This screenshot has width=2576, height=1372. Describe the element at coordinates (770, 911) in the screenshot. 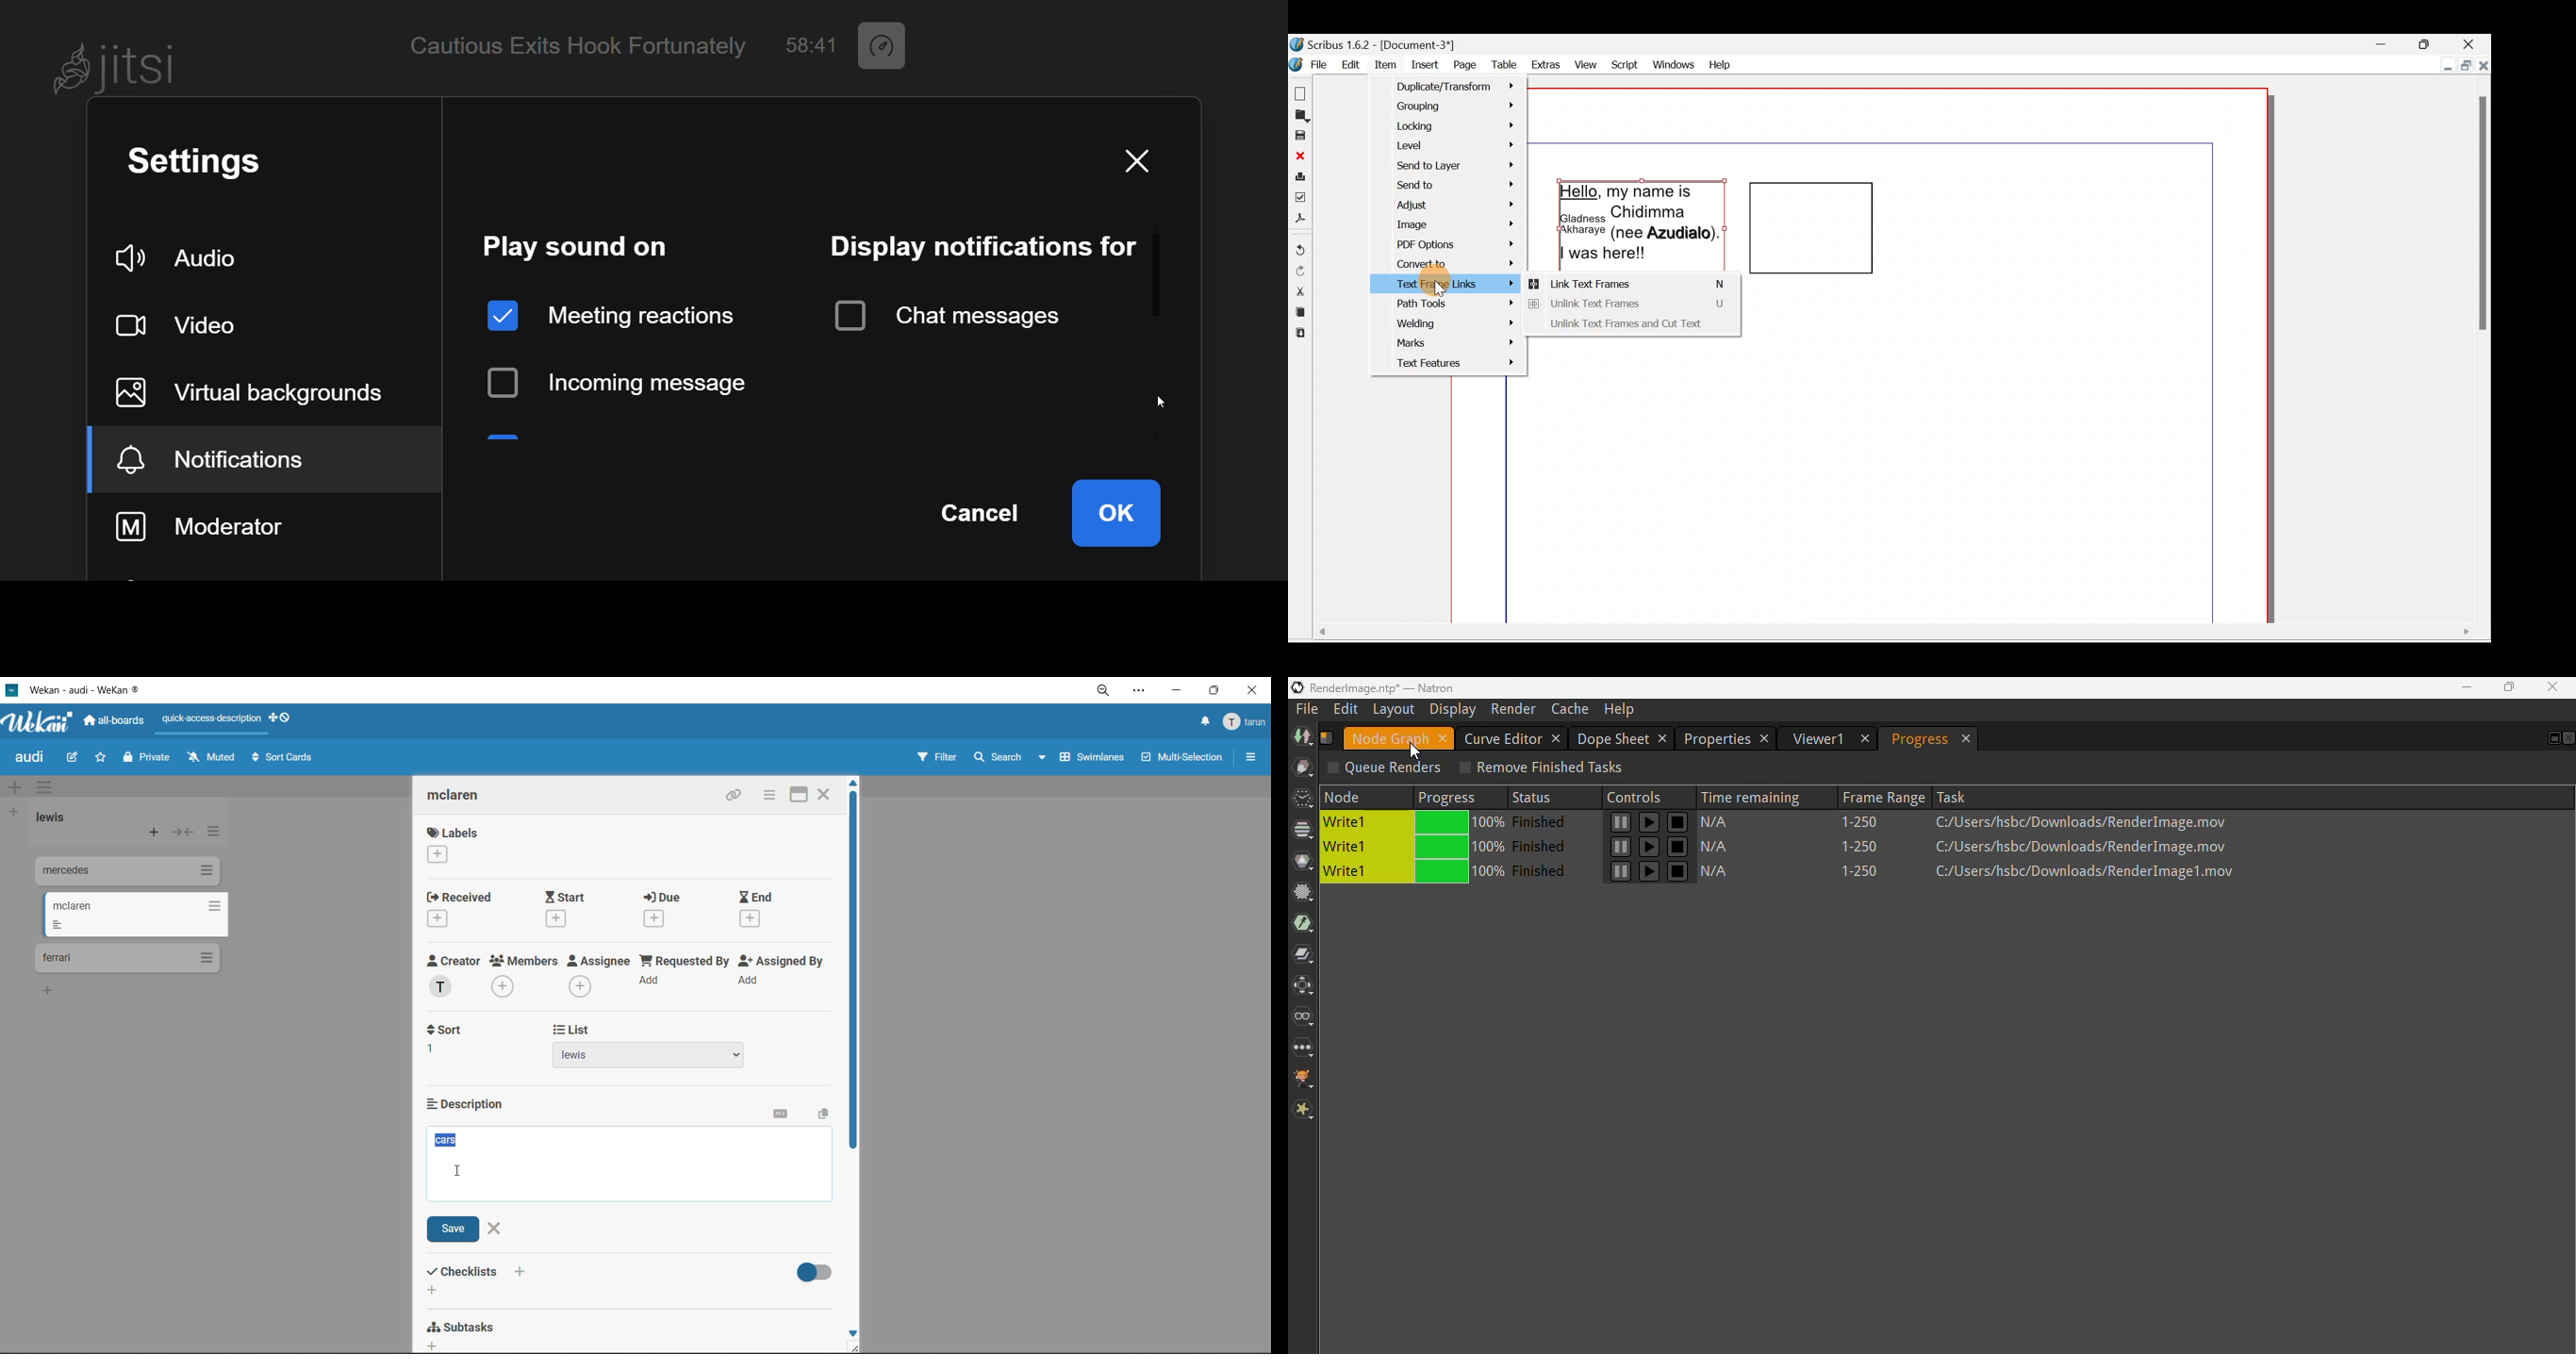

I see `end` at that location.